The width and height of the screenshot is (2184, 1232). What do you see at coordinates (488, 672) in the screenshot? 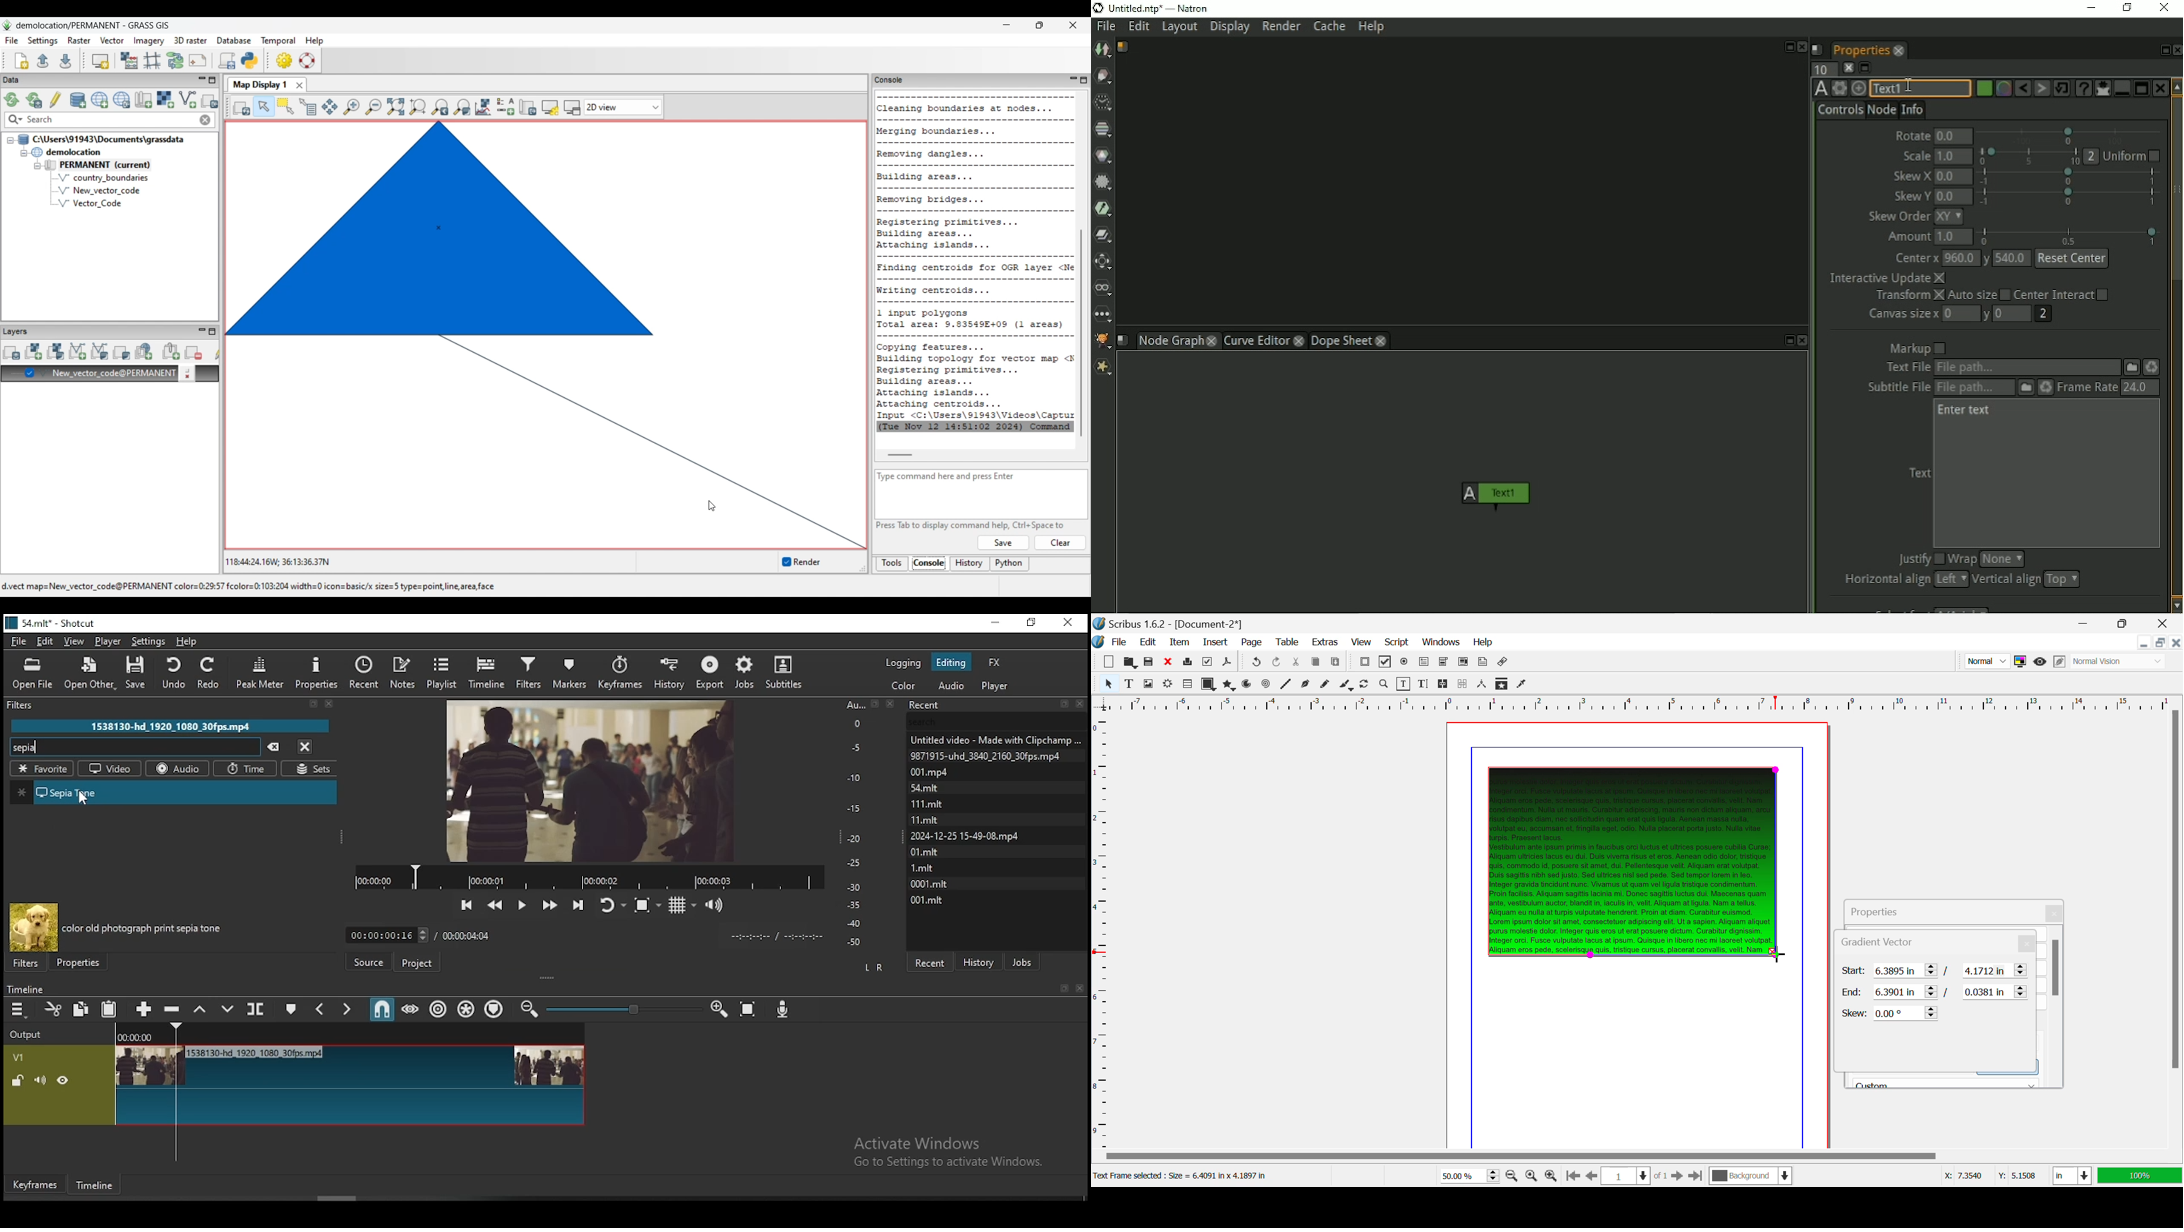
I see `timeline` at bounding box center [488, 672].